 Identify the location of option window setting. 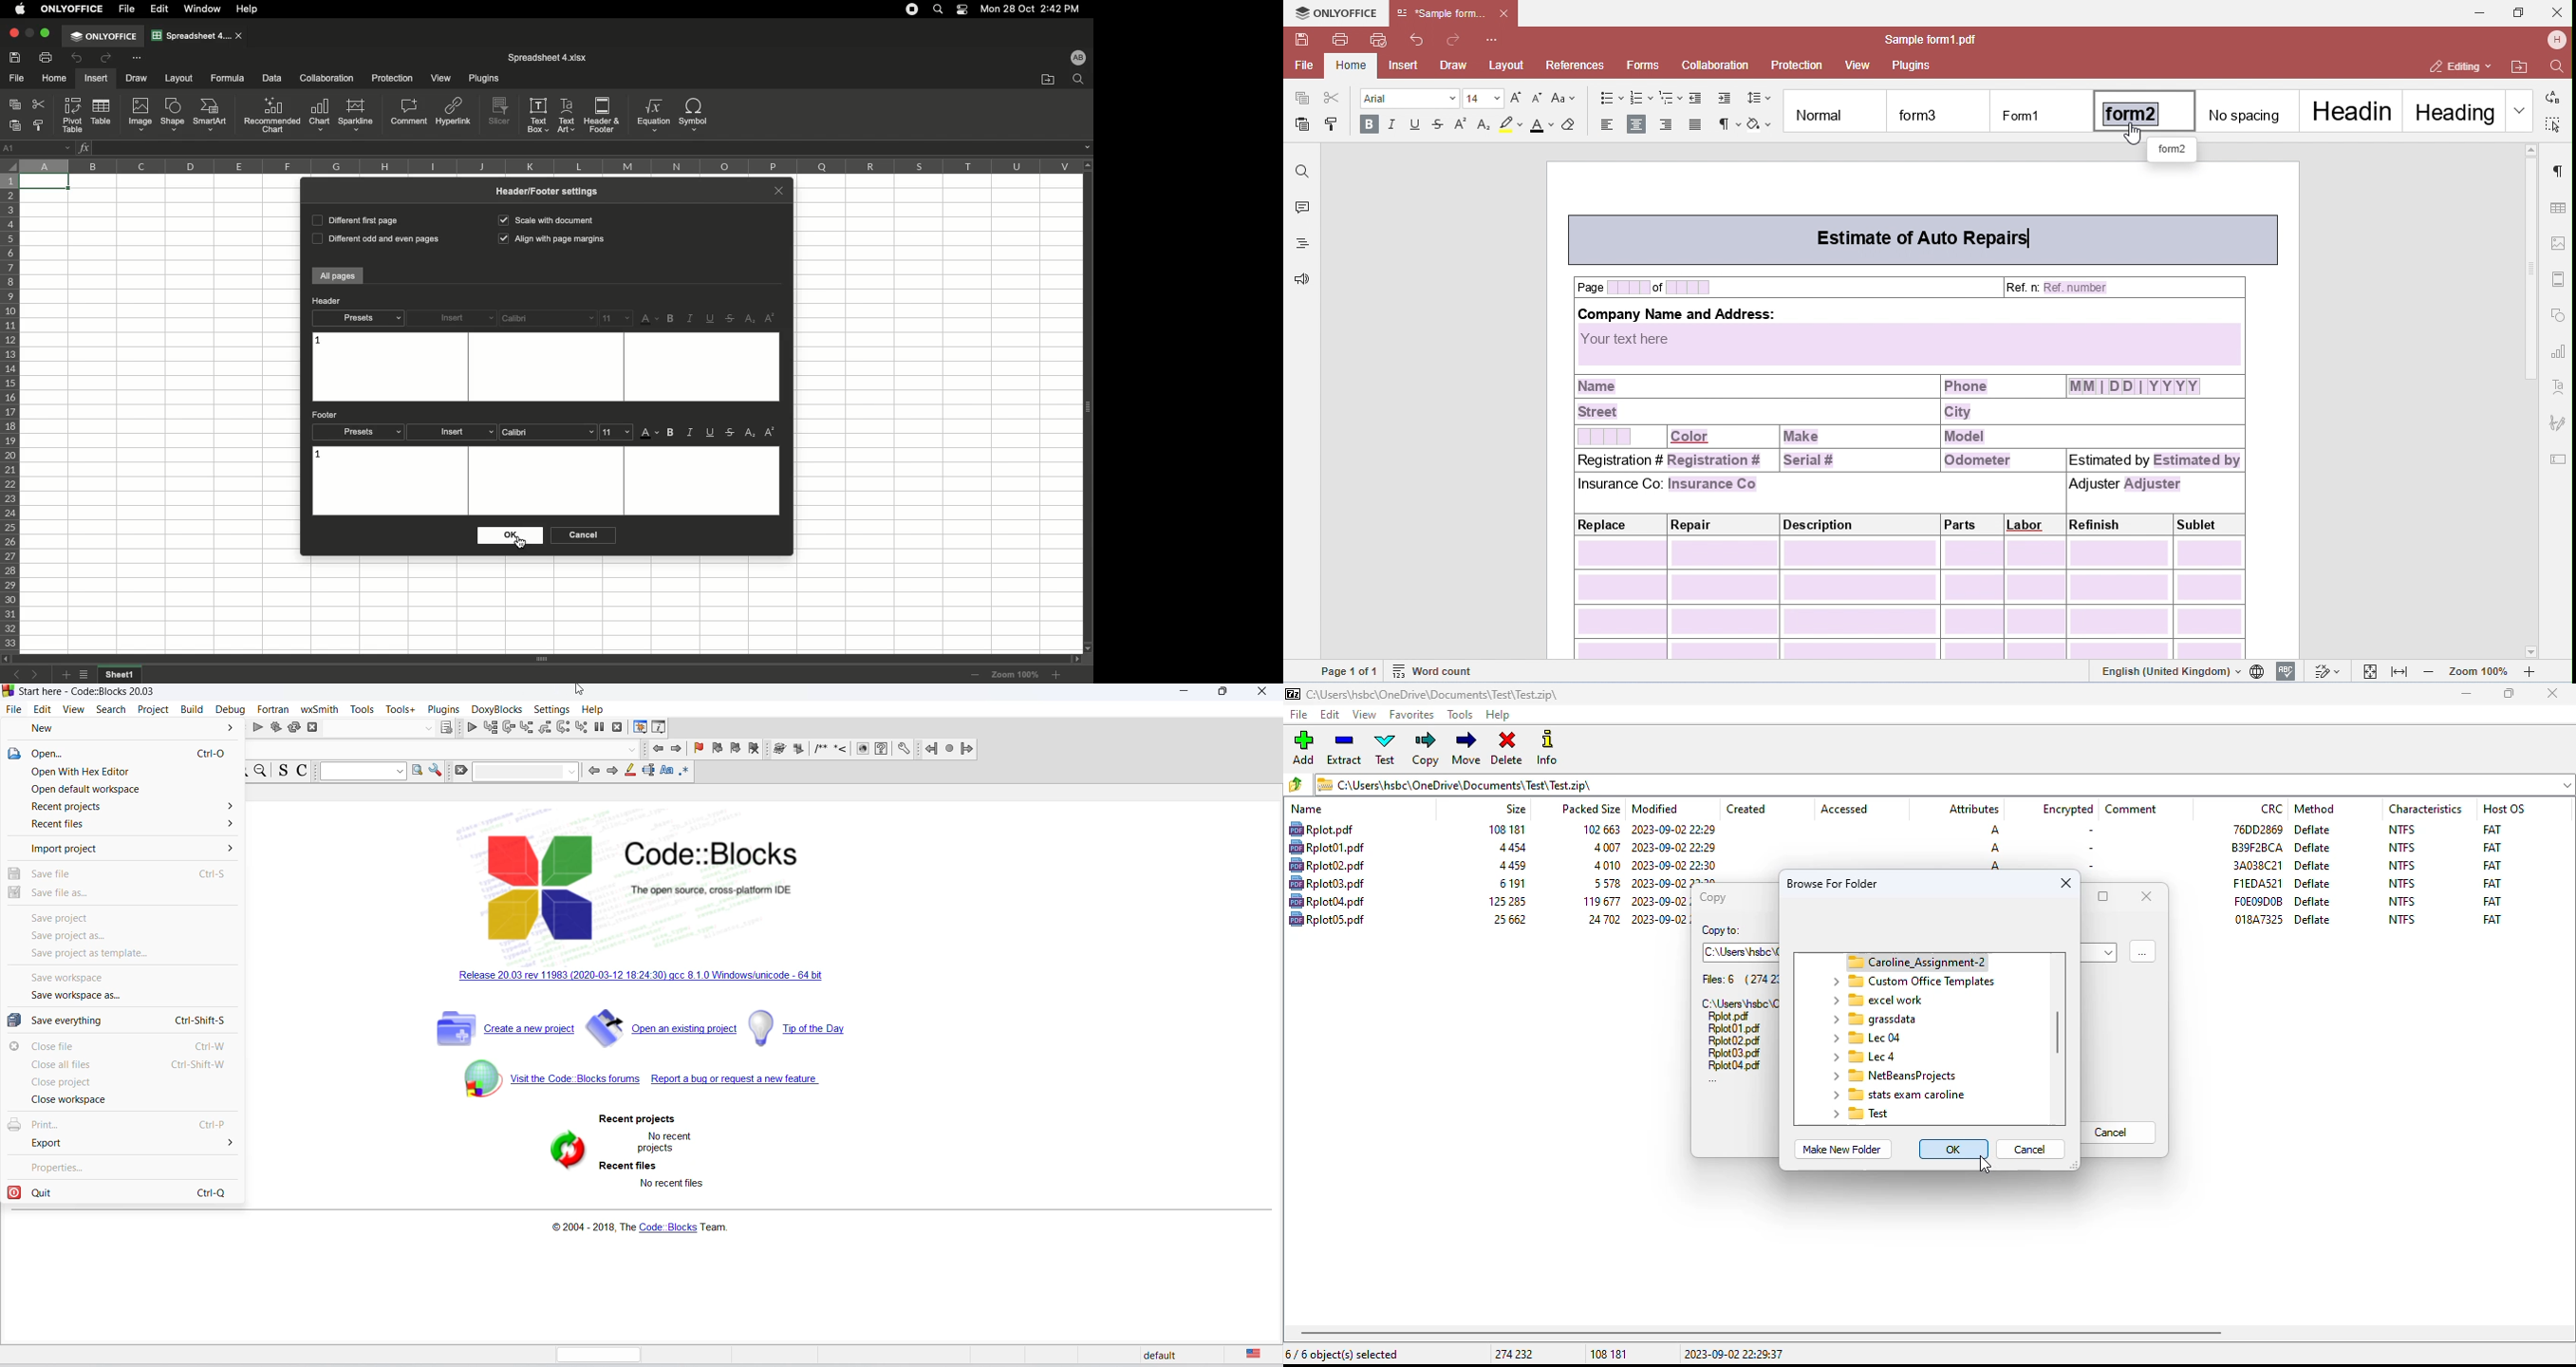
(436, 771).